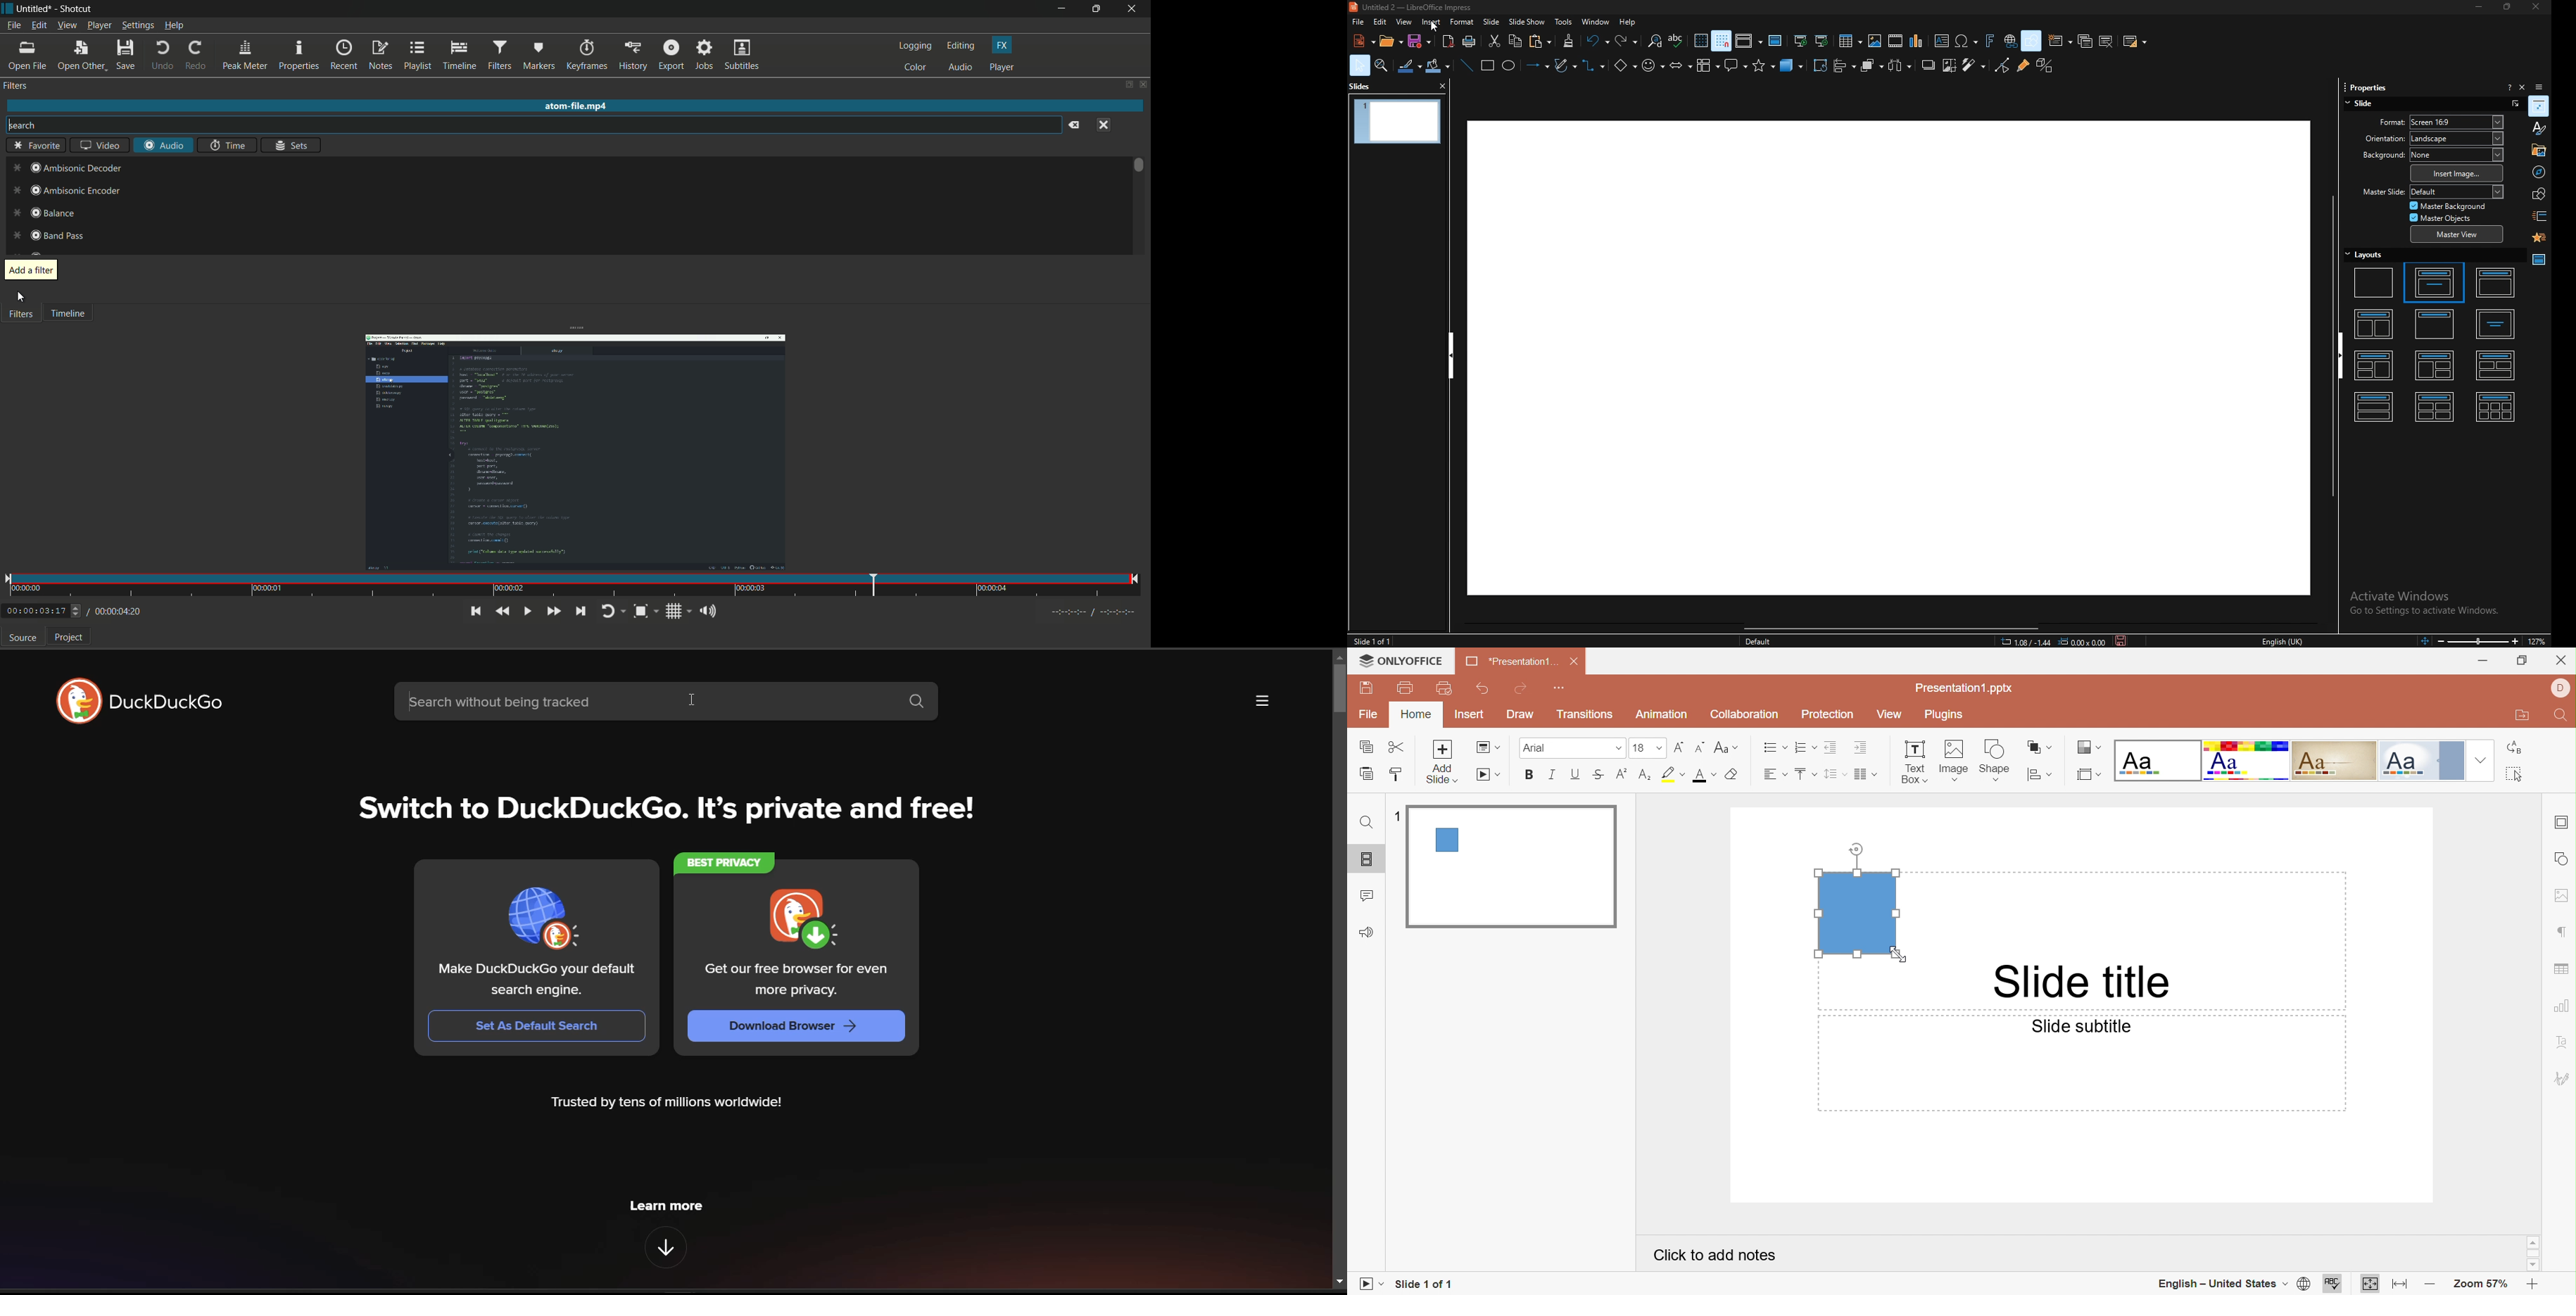 This screenshot has height=1316, width=2576. What do you see at coordinates (2457, 154) in the screenshot?
I see `background none` at bounding box center [2457, 154].